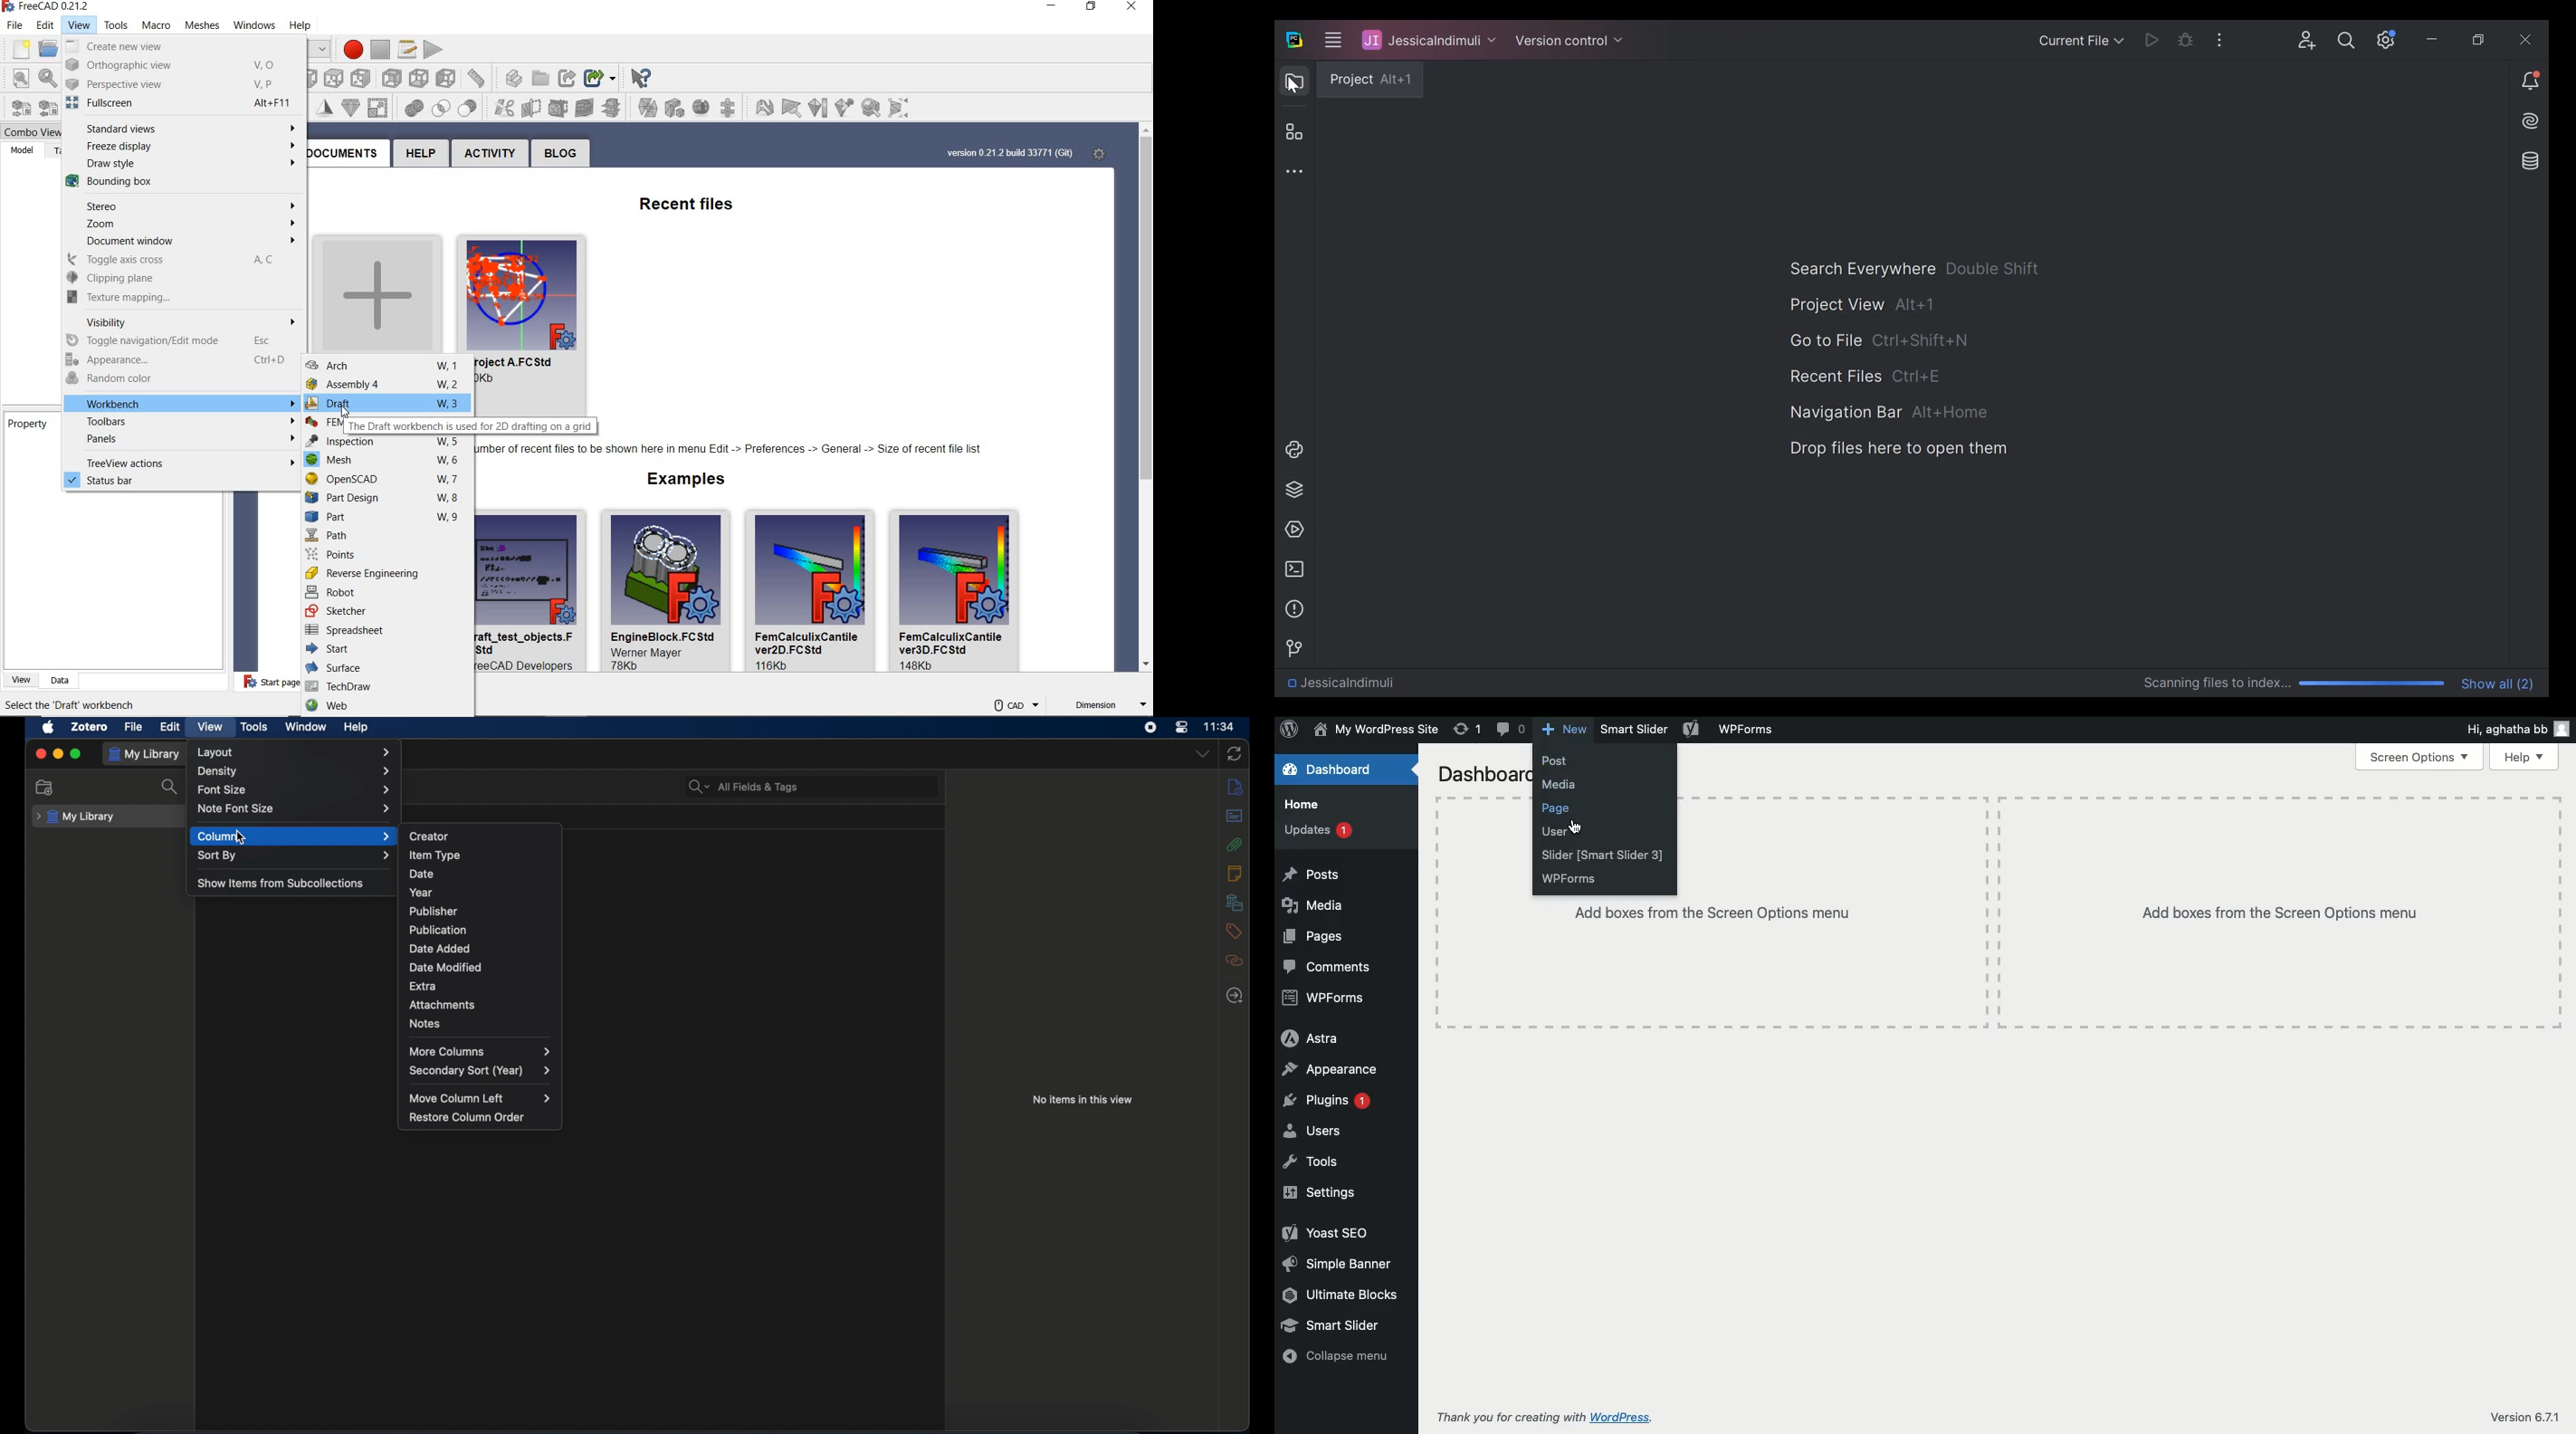  I want to click on screen recorder, so click(1150, 728).